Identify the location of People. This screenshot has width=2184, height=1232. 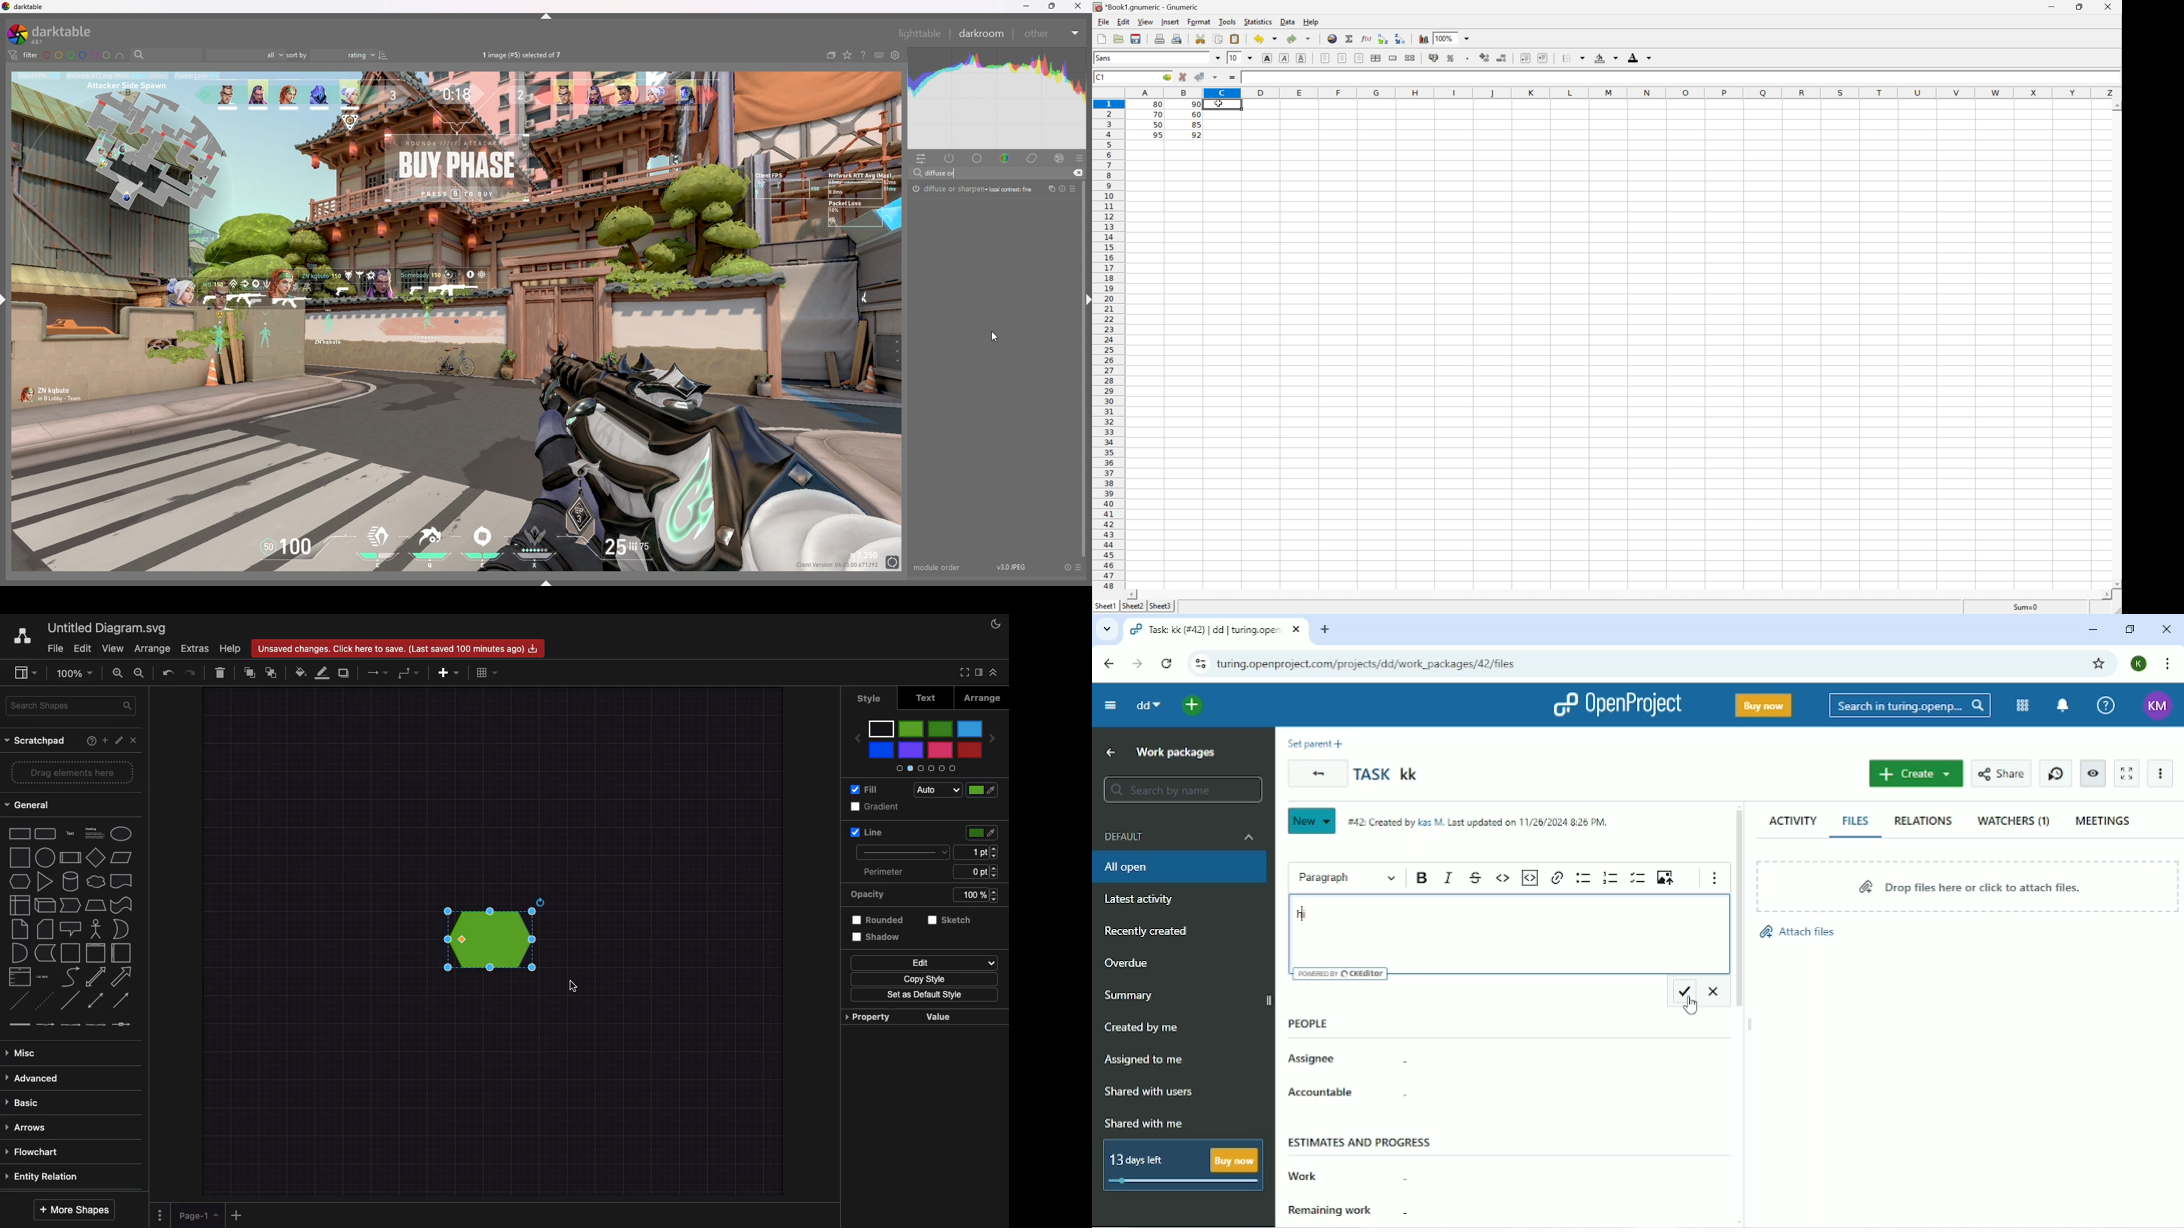
(1315, 1019).